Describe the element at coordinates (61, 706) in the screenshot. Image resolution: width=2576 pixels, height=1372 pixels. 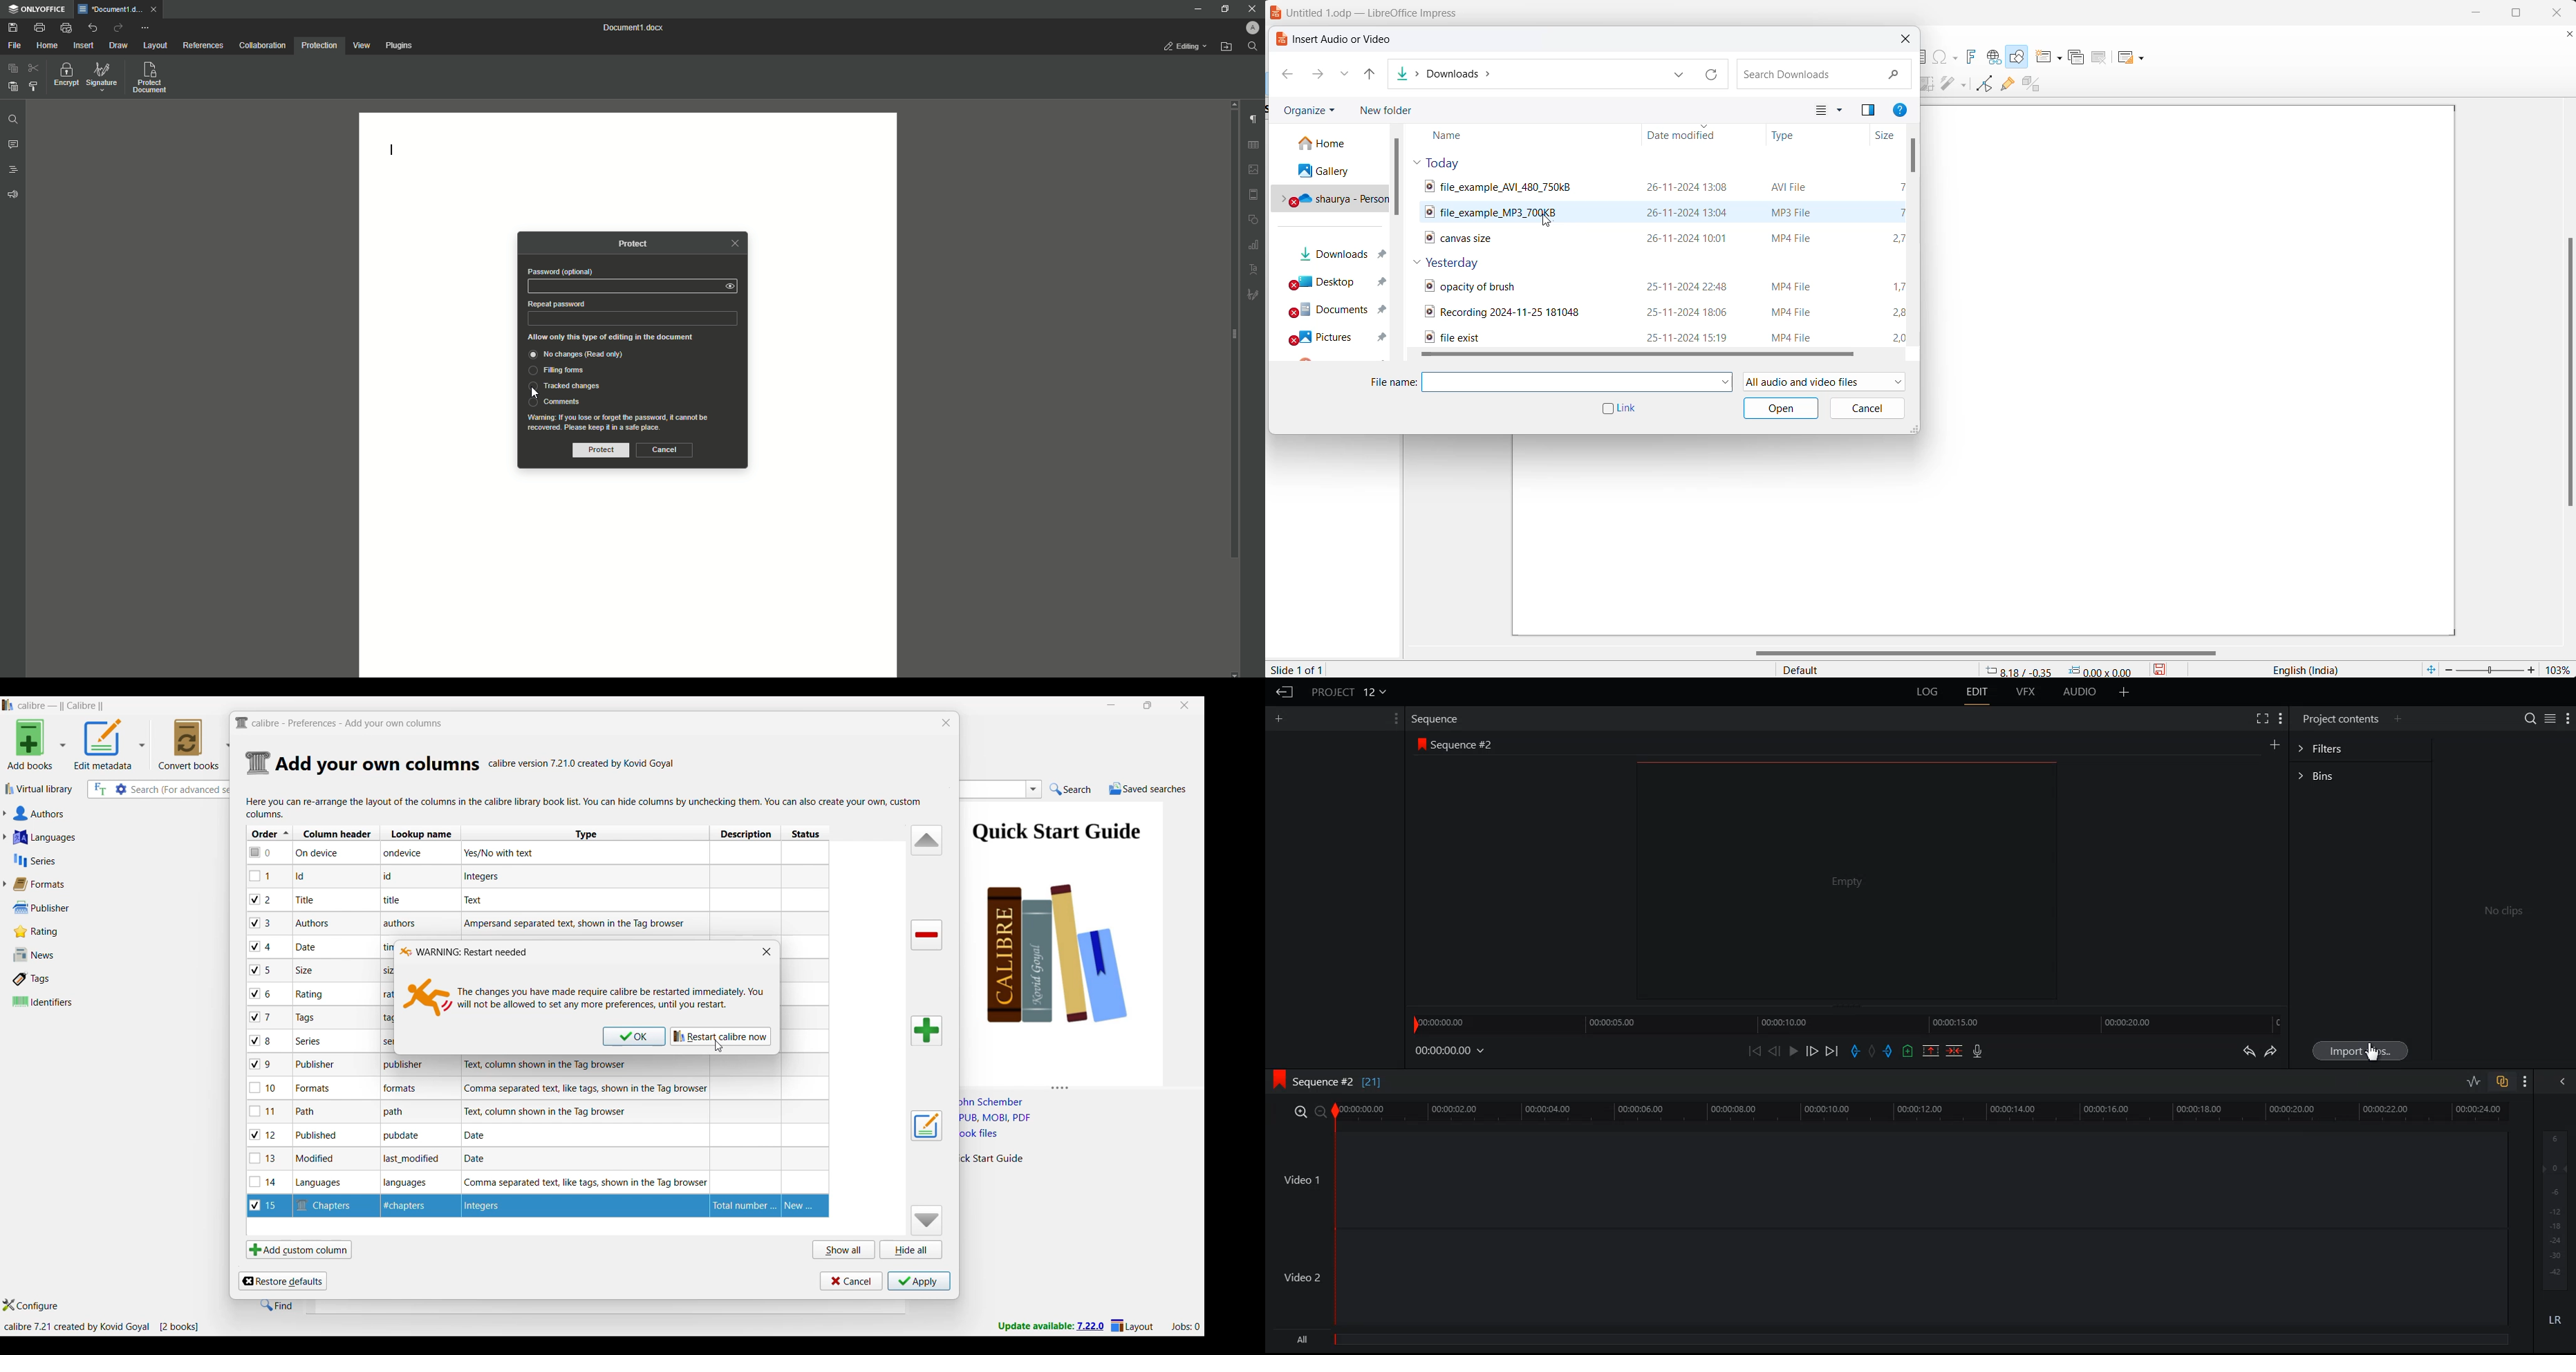
I see `Software name` at that location.